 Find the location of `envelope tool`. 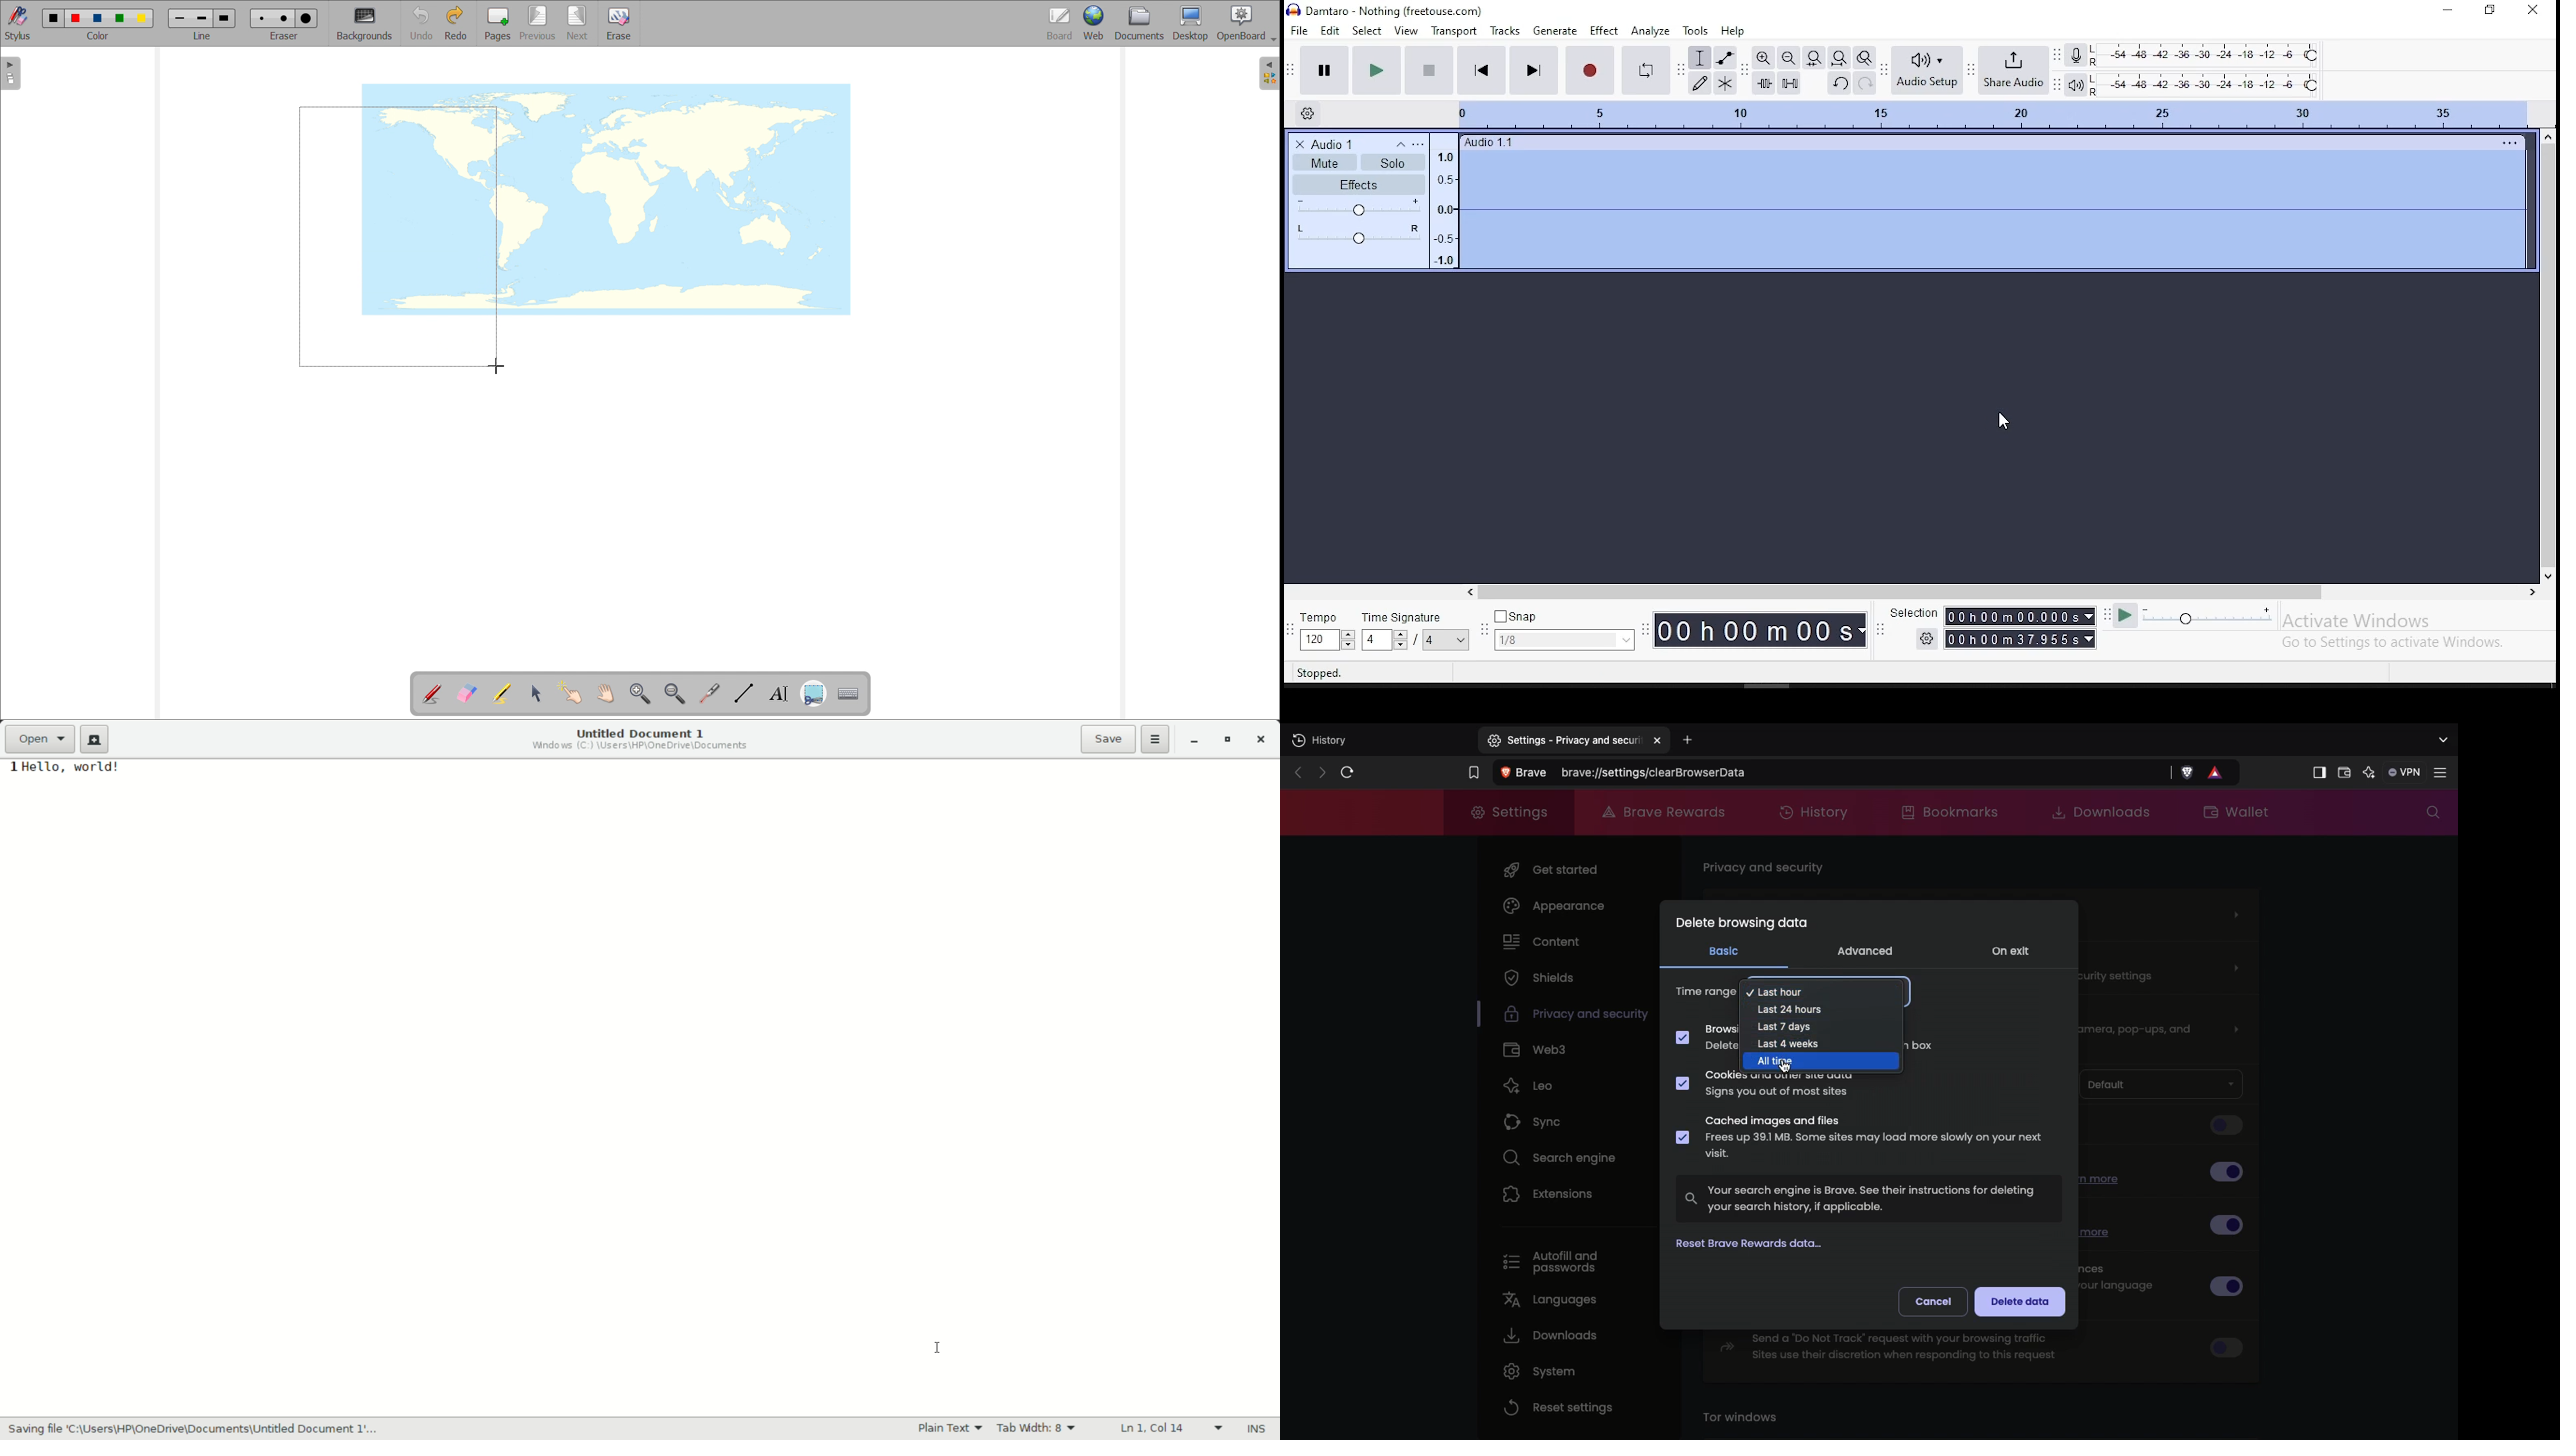

envelope tool is located at coordinates (1726, 57).